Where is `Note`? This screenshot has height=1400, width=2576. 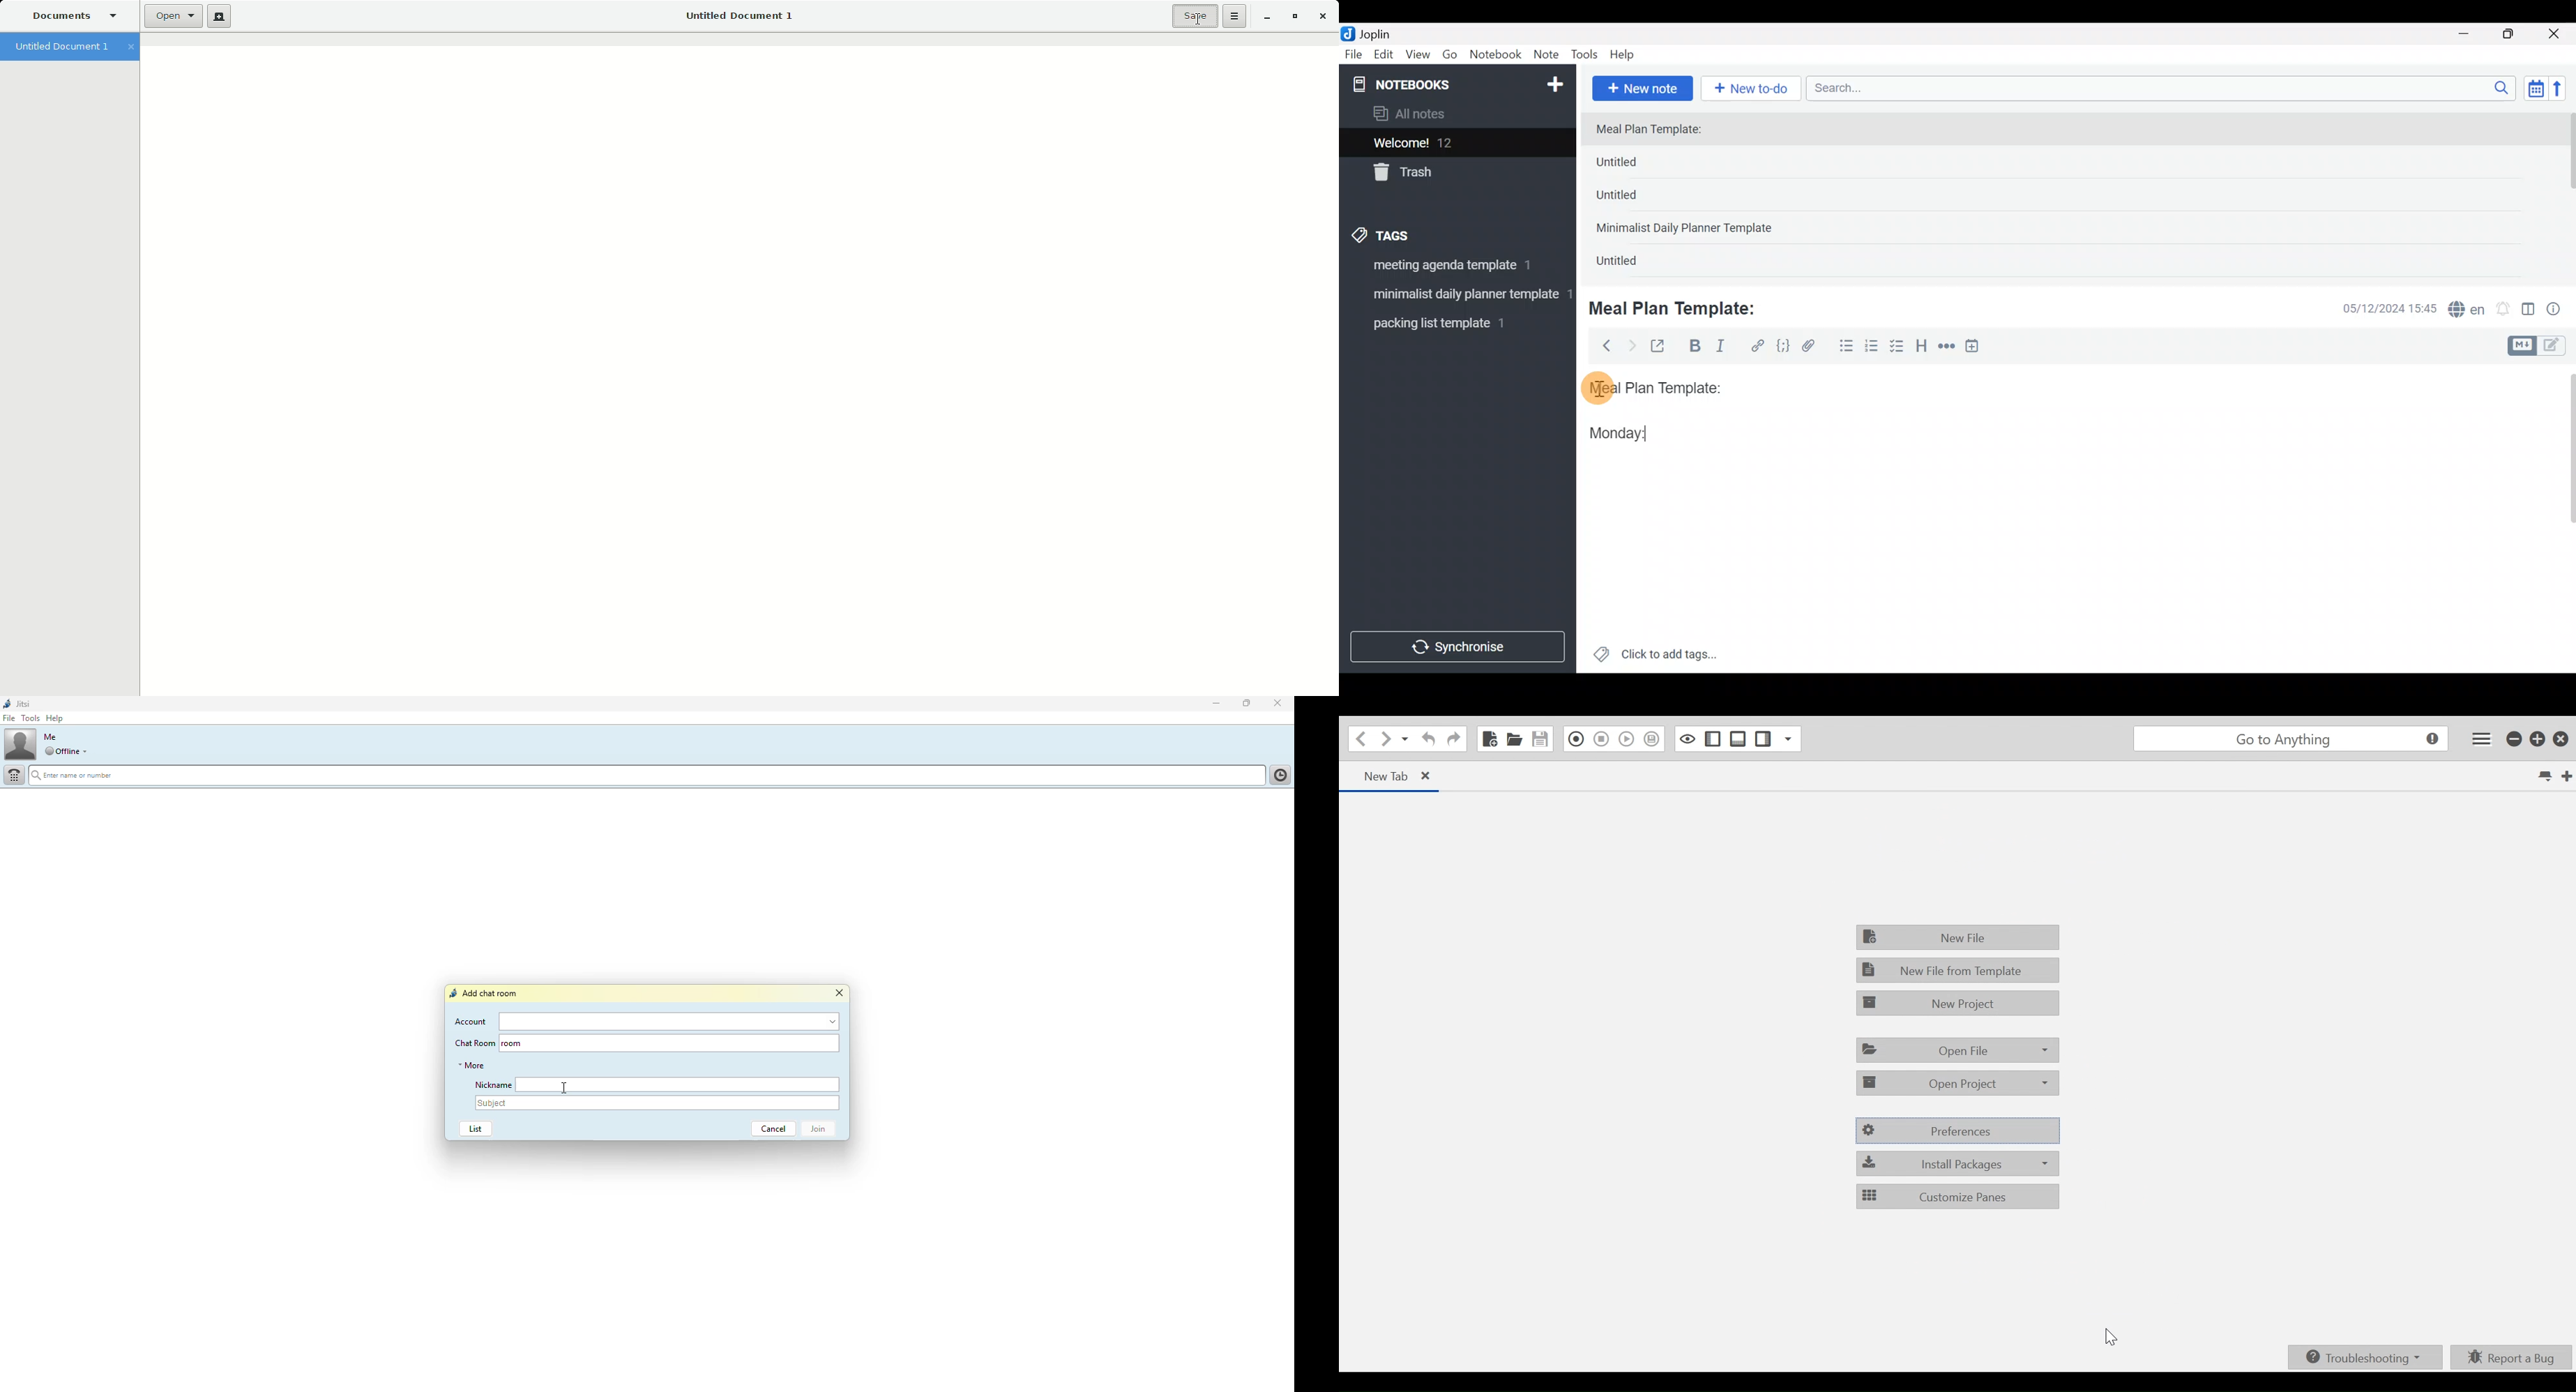
Note is located at coordinates (1549, 55).